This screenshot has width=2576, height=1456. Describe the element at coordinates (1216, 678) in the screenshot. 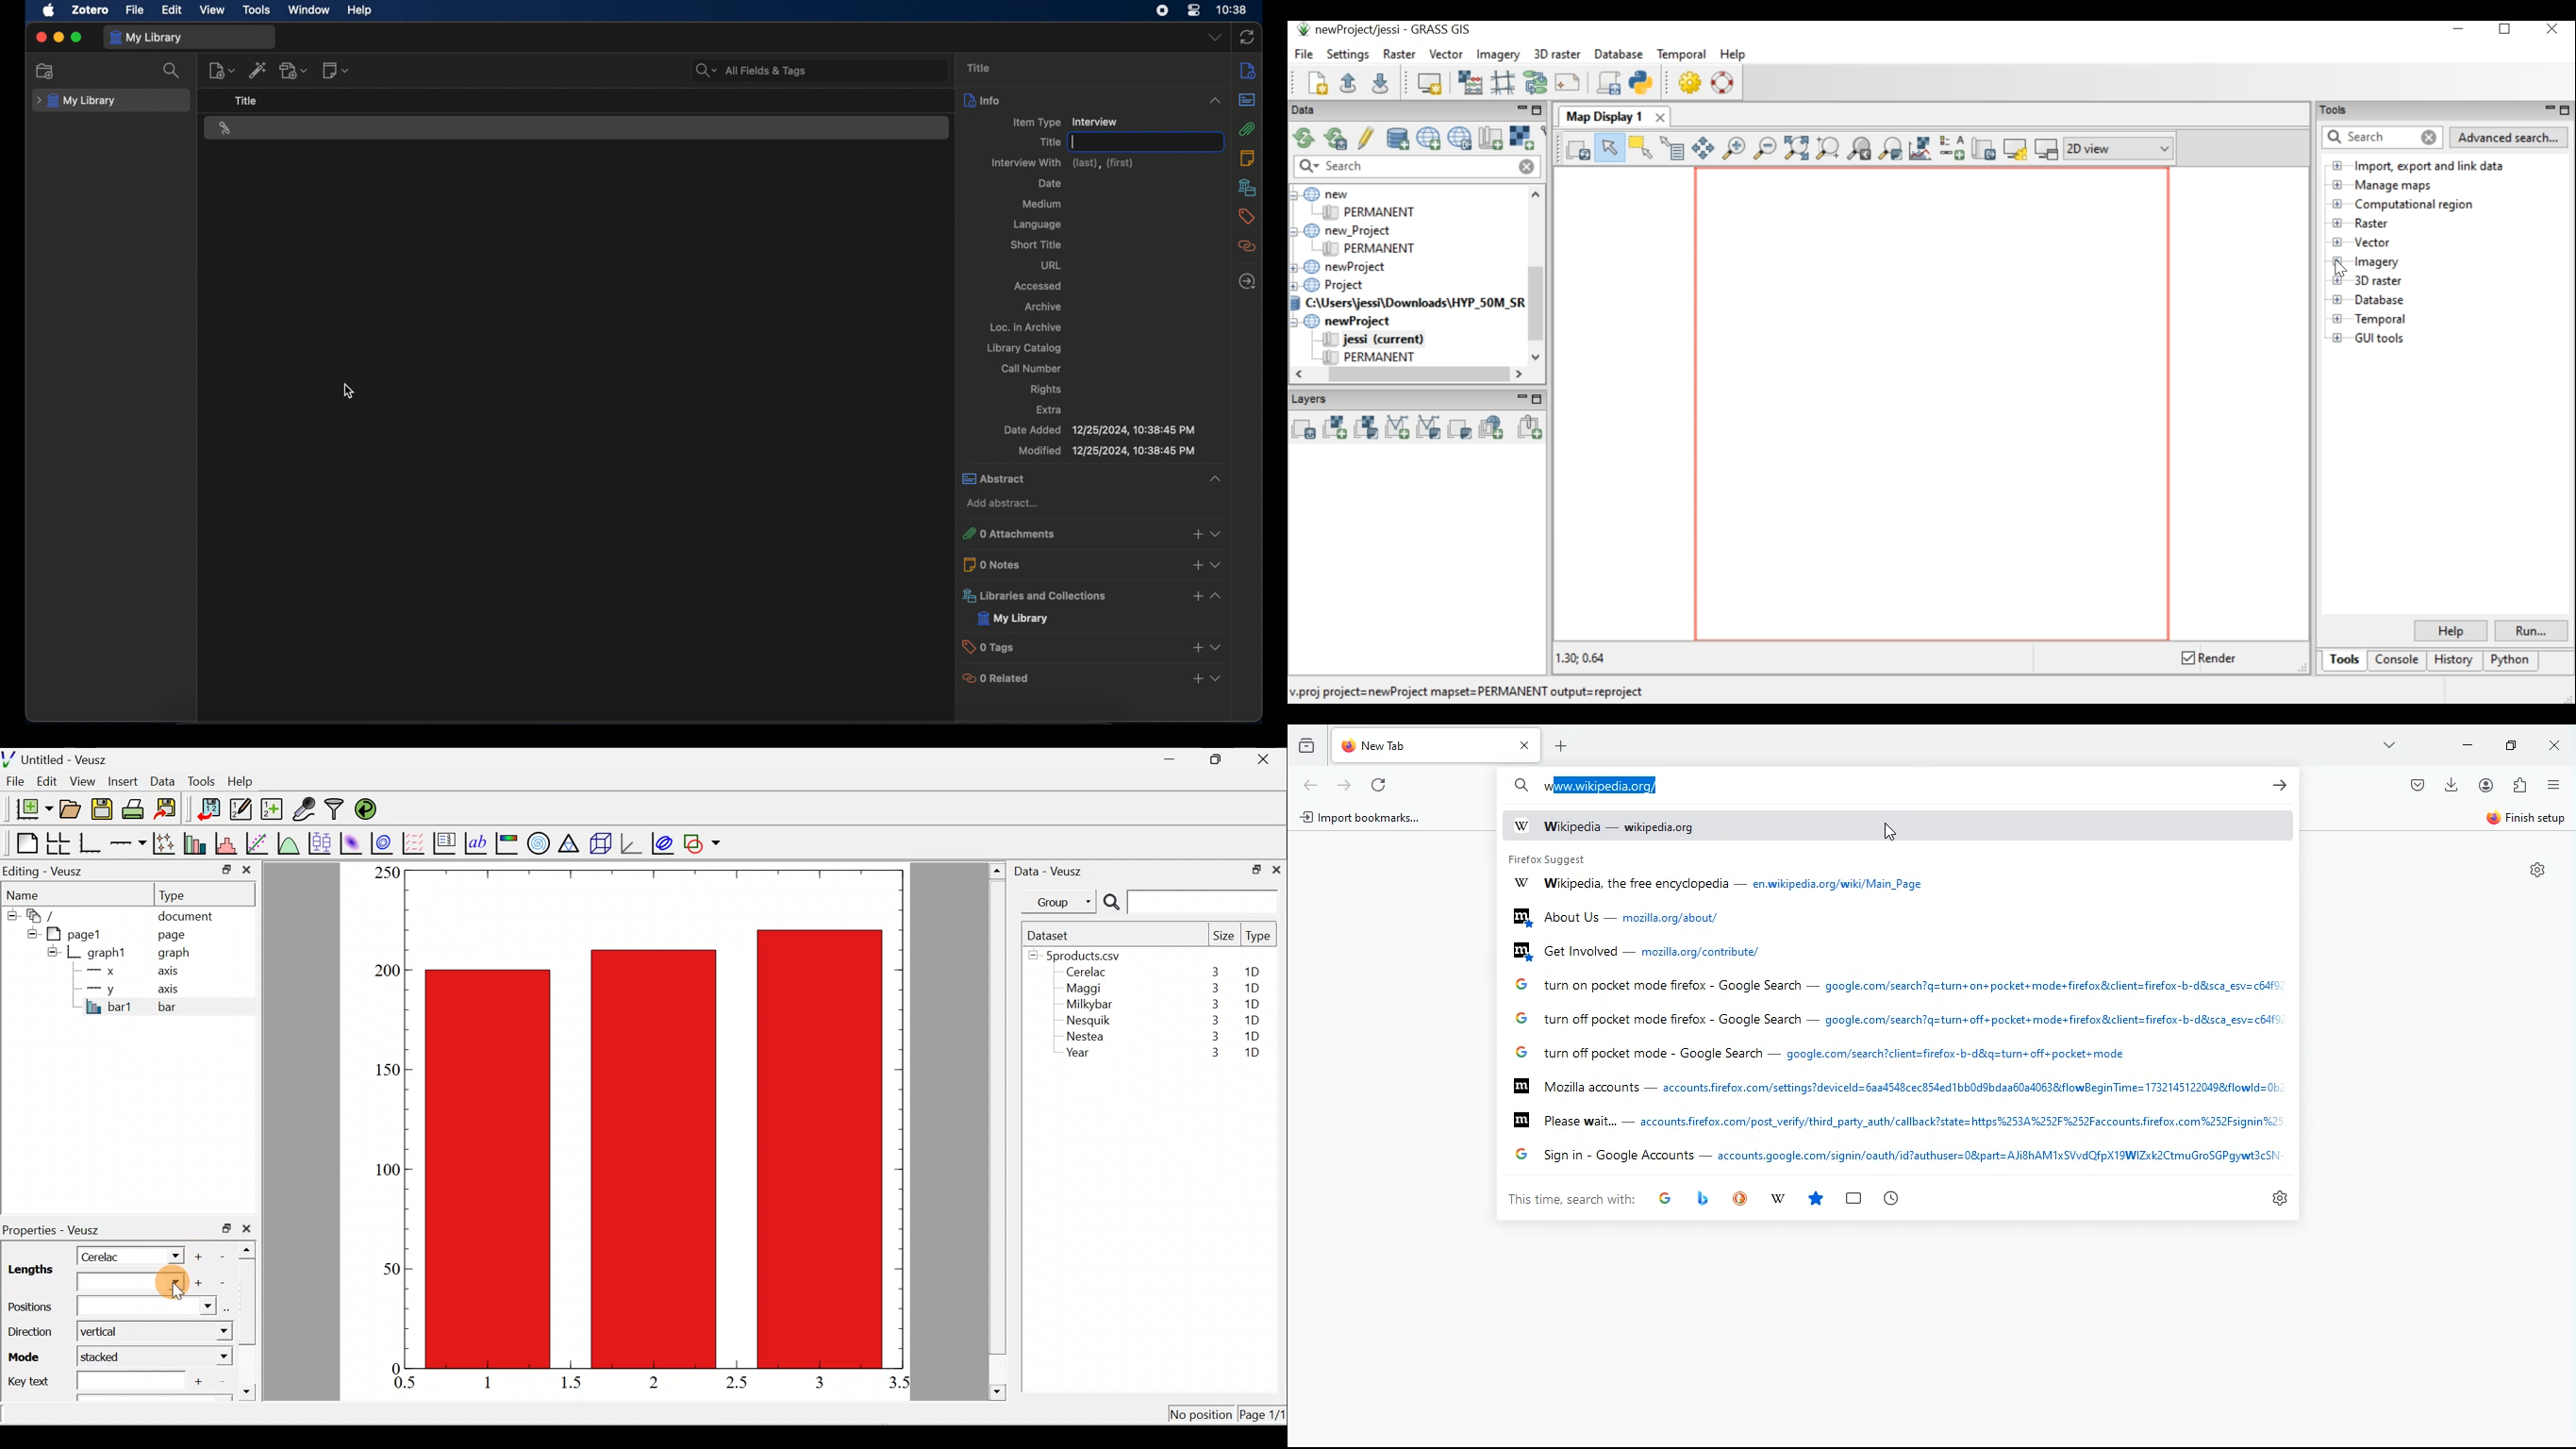

I see `view` at that location.